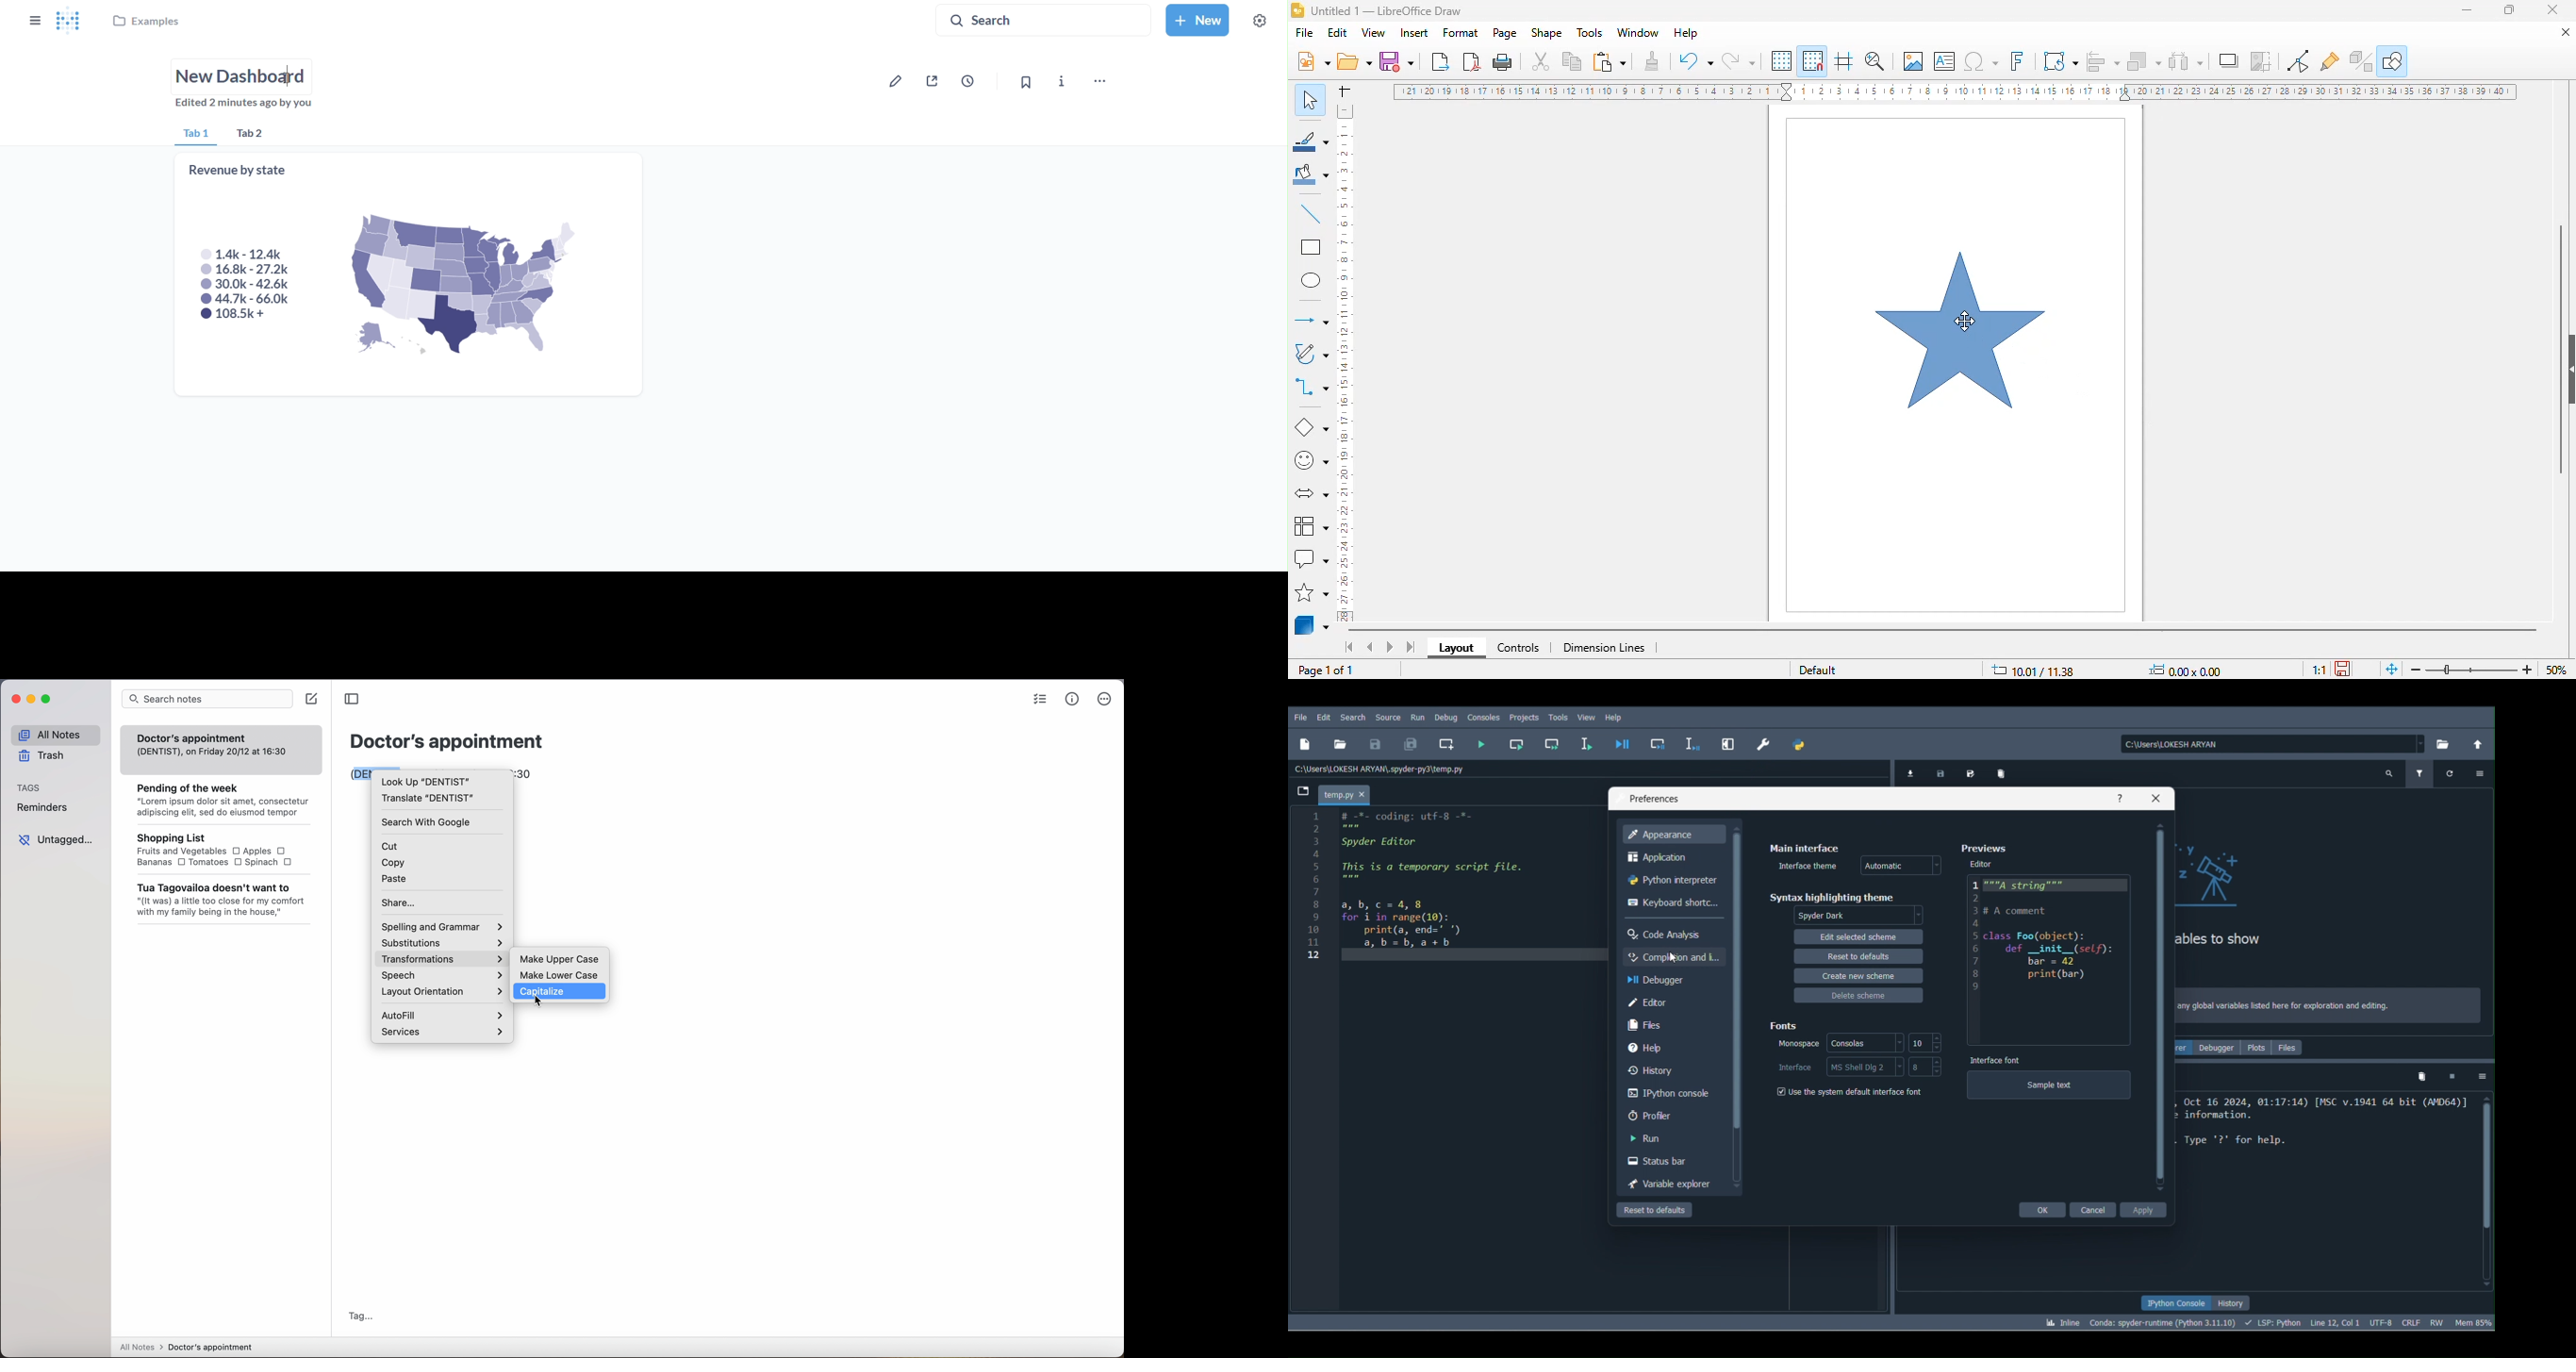 The image size is (2576, 1372). I want to click on dimension lines, so click(1603, 647).